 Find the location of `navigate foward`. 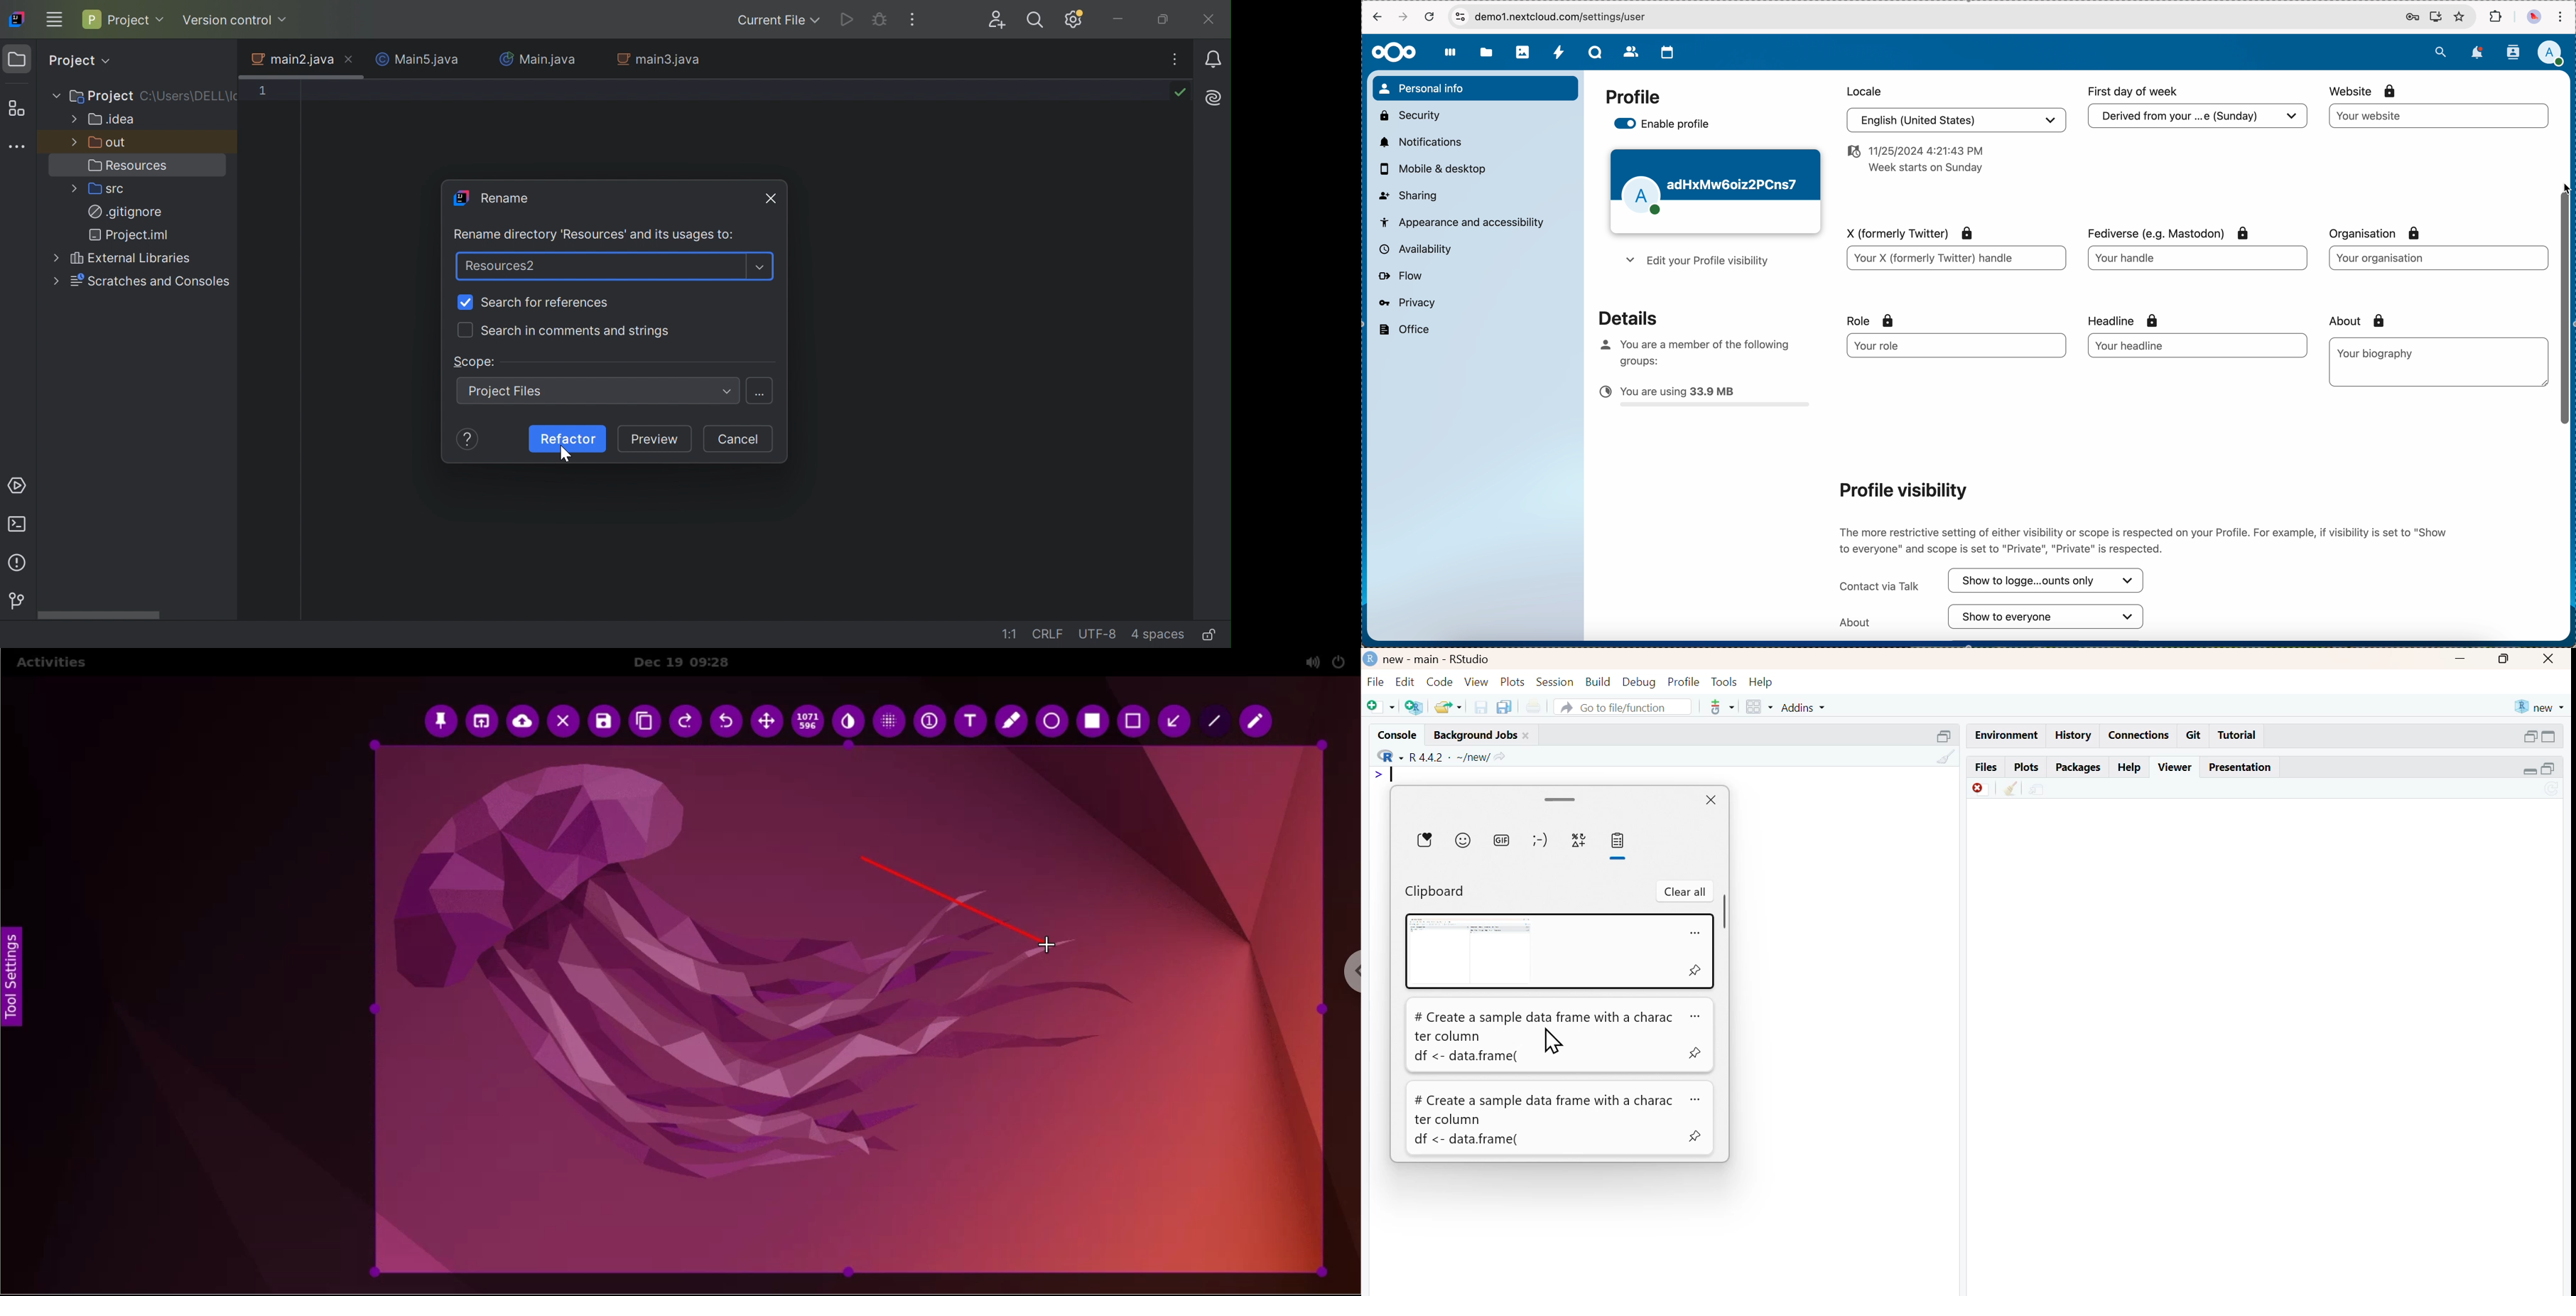

navigate foward is located at coordinates (1404, 17).